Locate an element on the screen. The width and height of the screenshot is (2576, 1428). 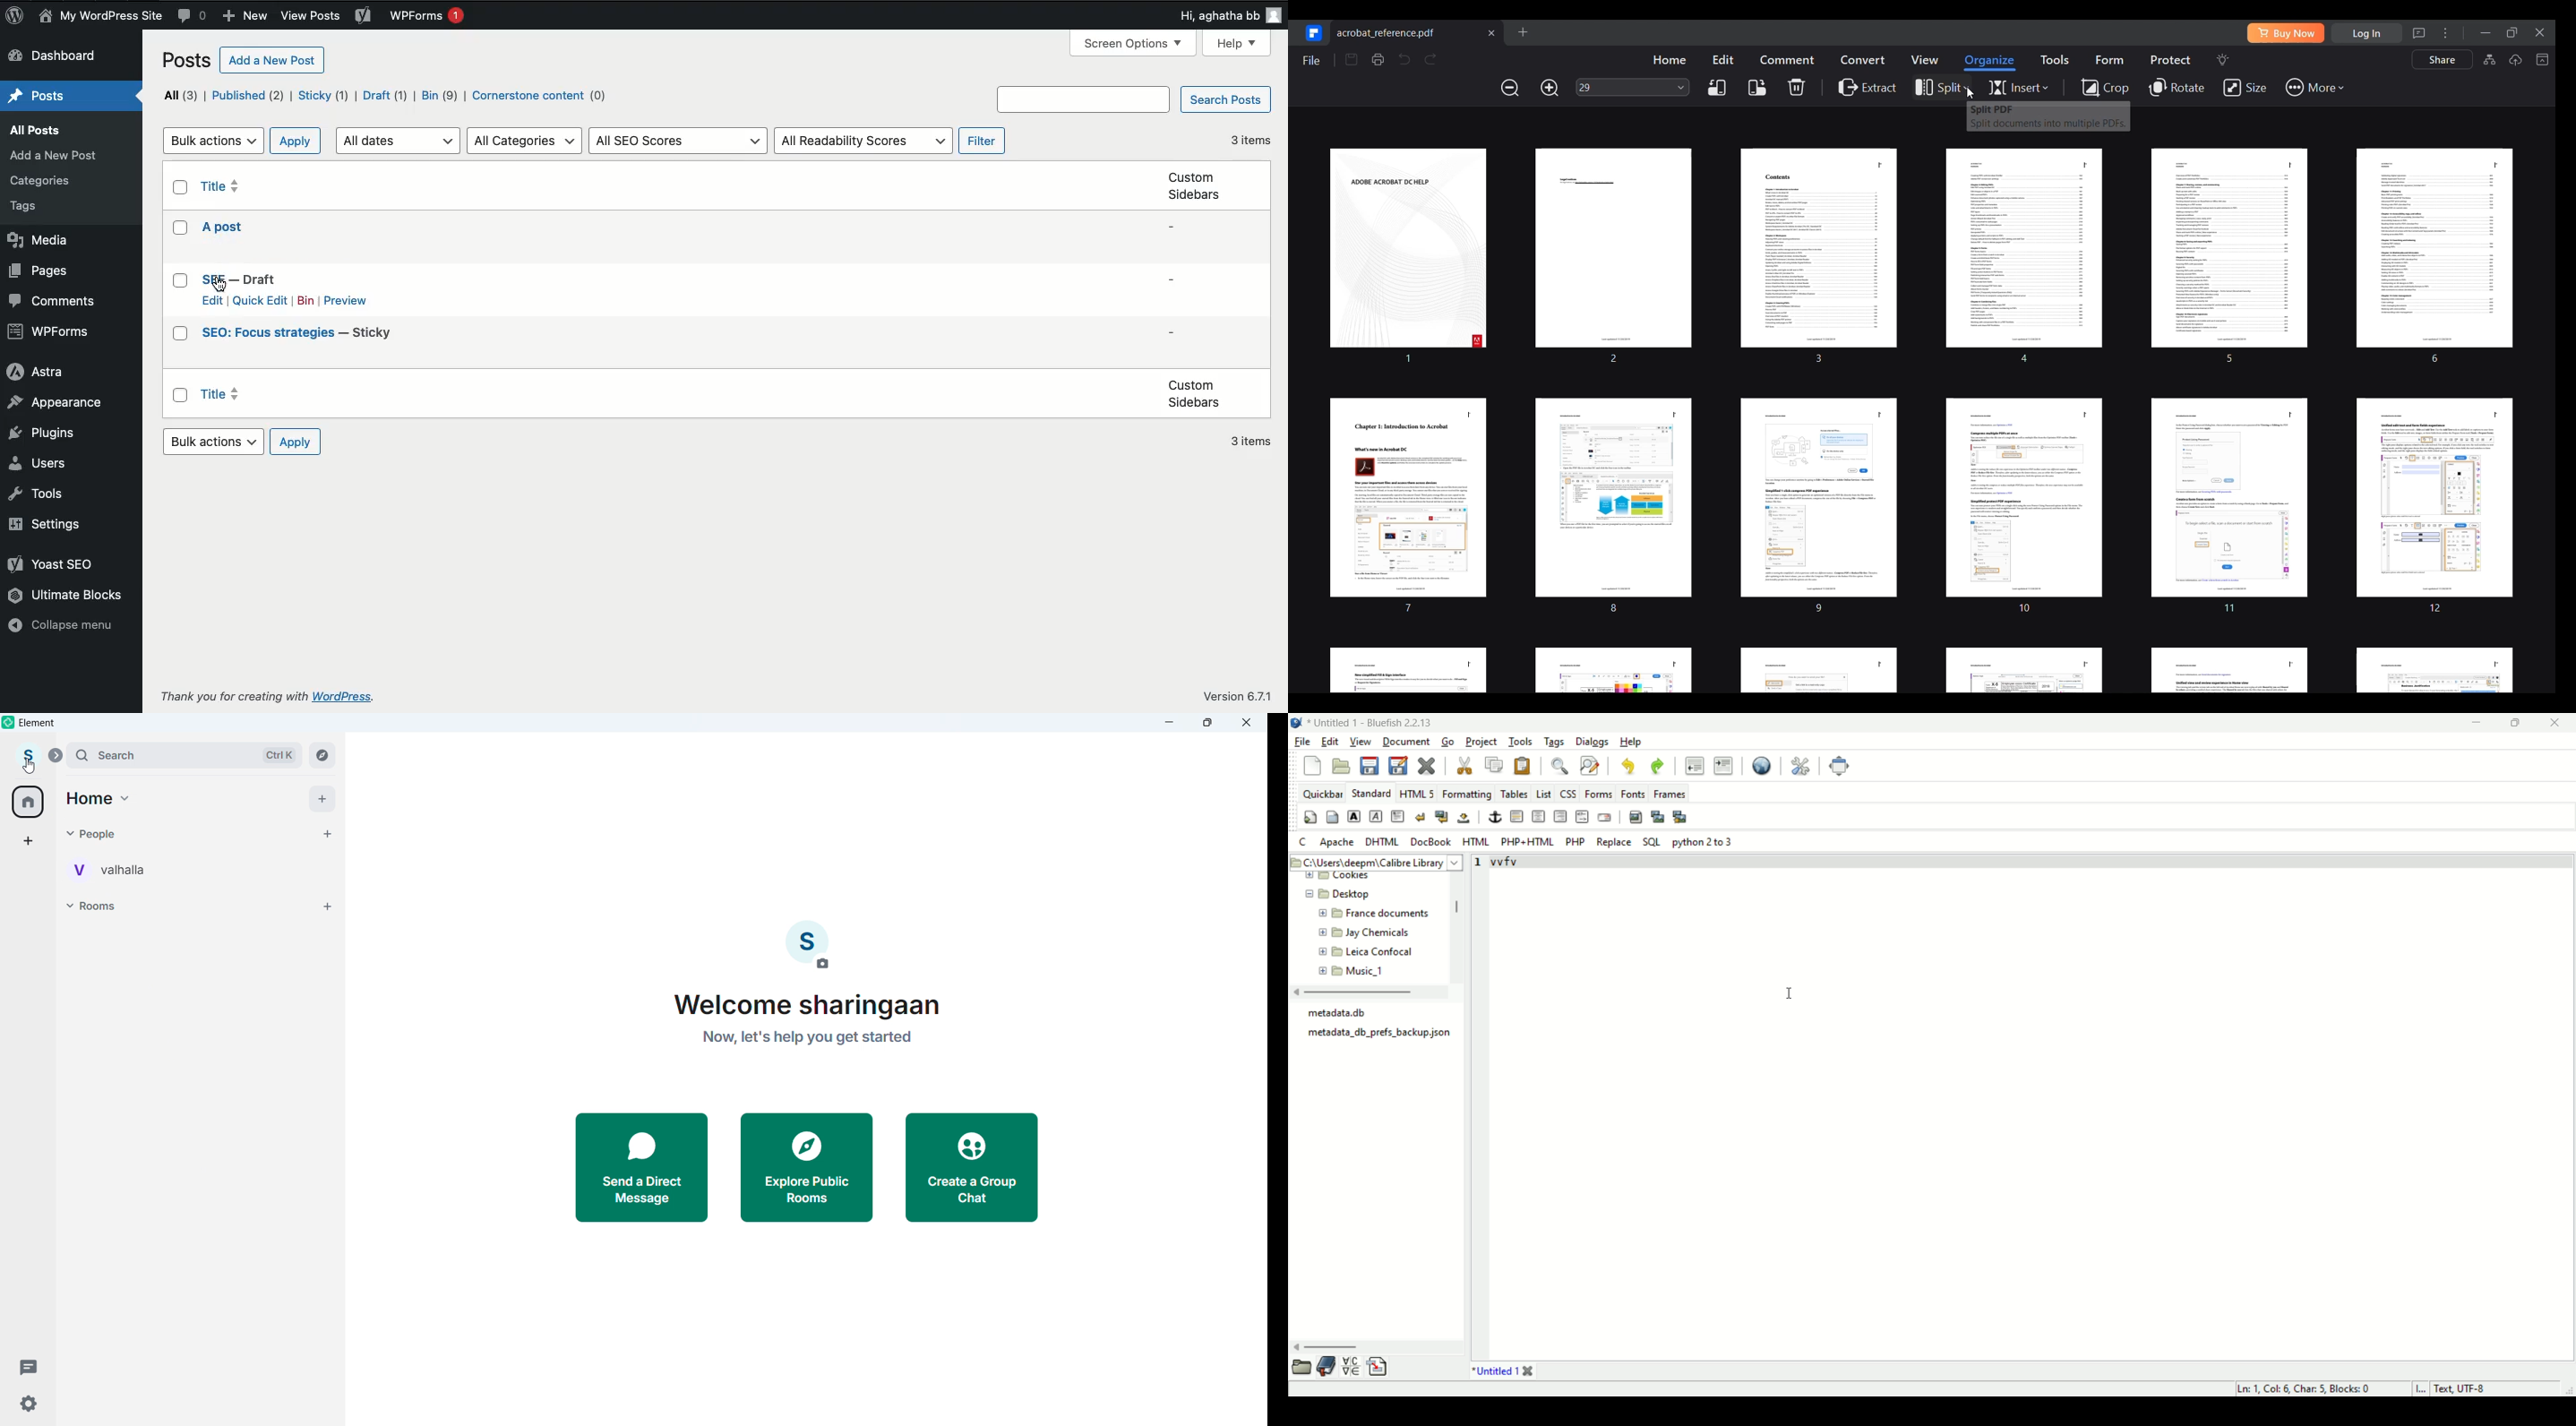
Quick edit is located at coordinates (258, 301).